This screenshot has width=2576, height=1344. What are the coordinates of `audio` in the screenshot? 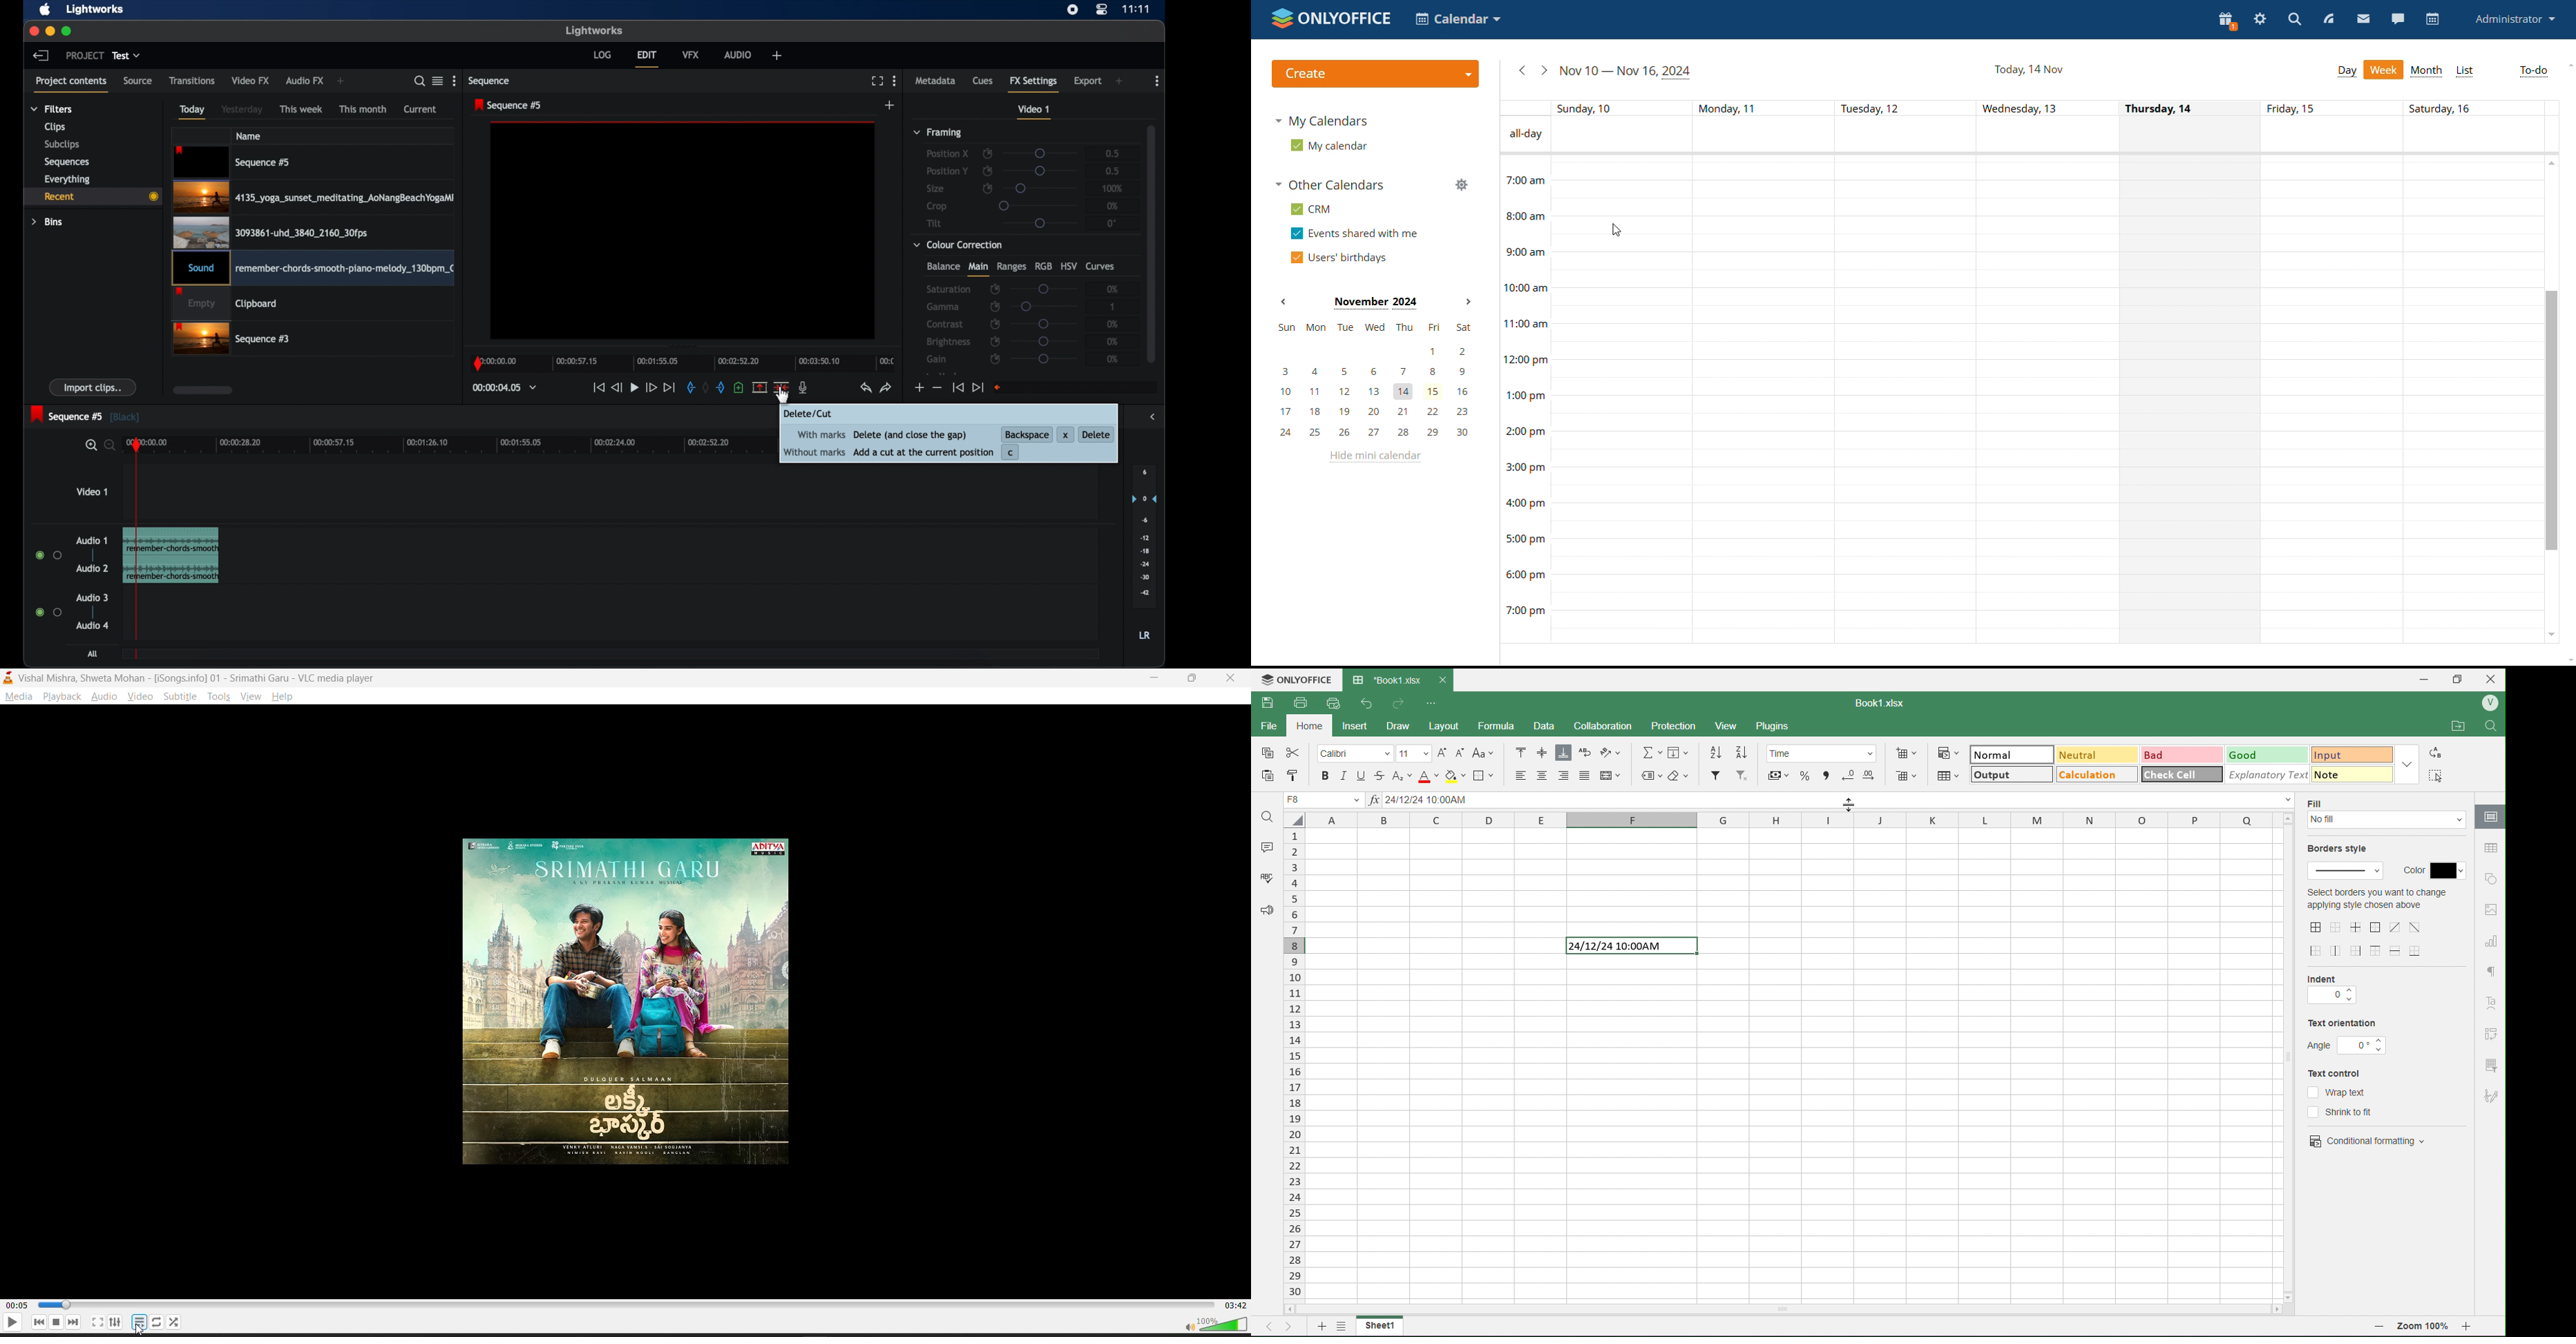 It's located at (105, 695).